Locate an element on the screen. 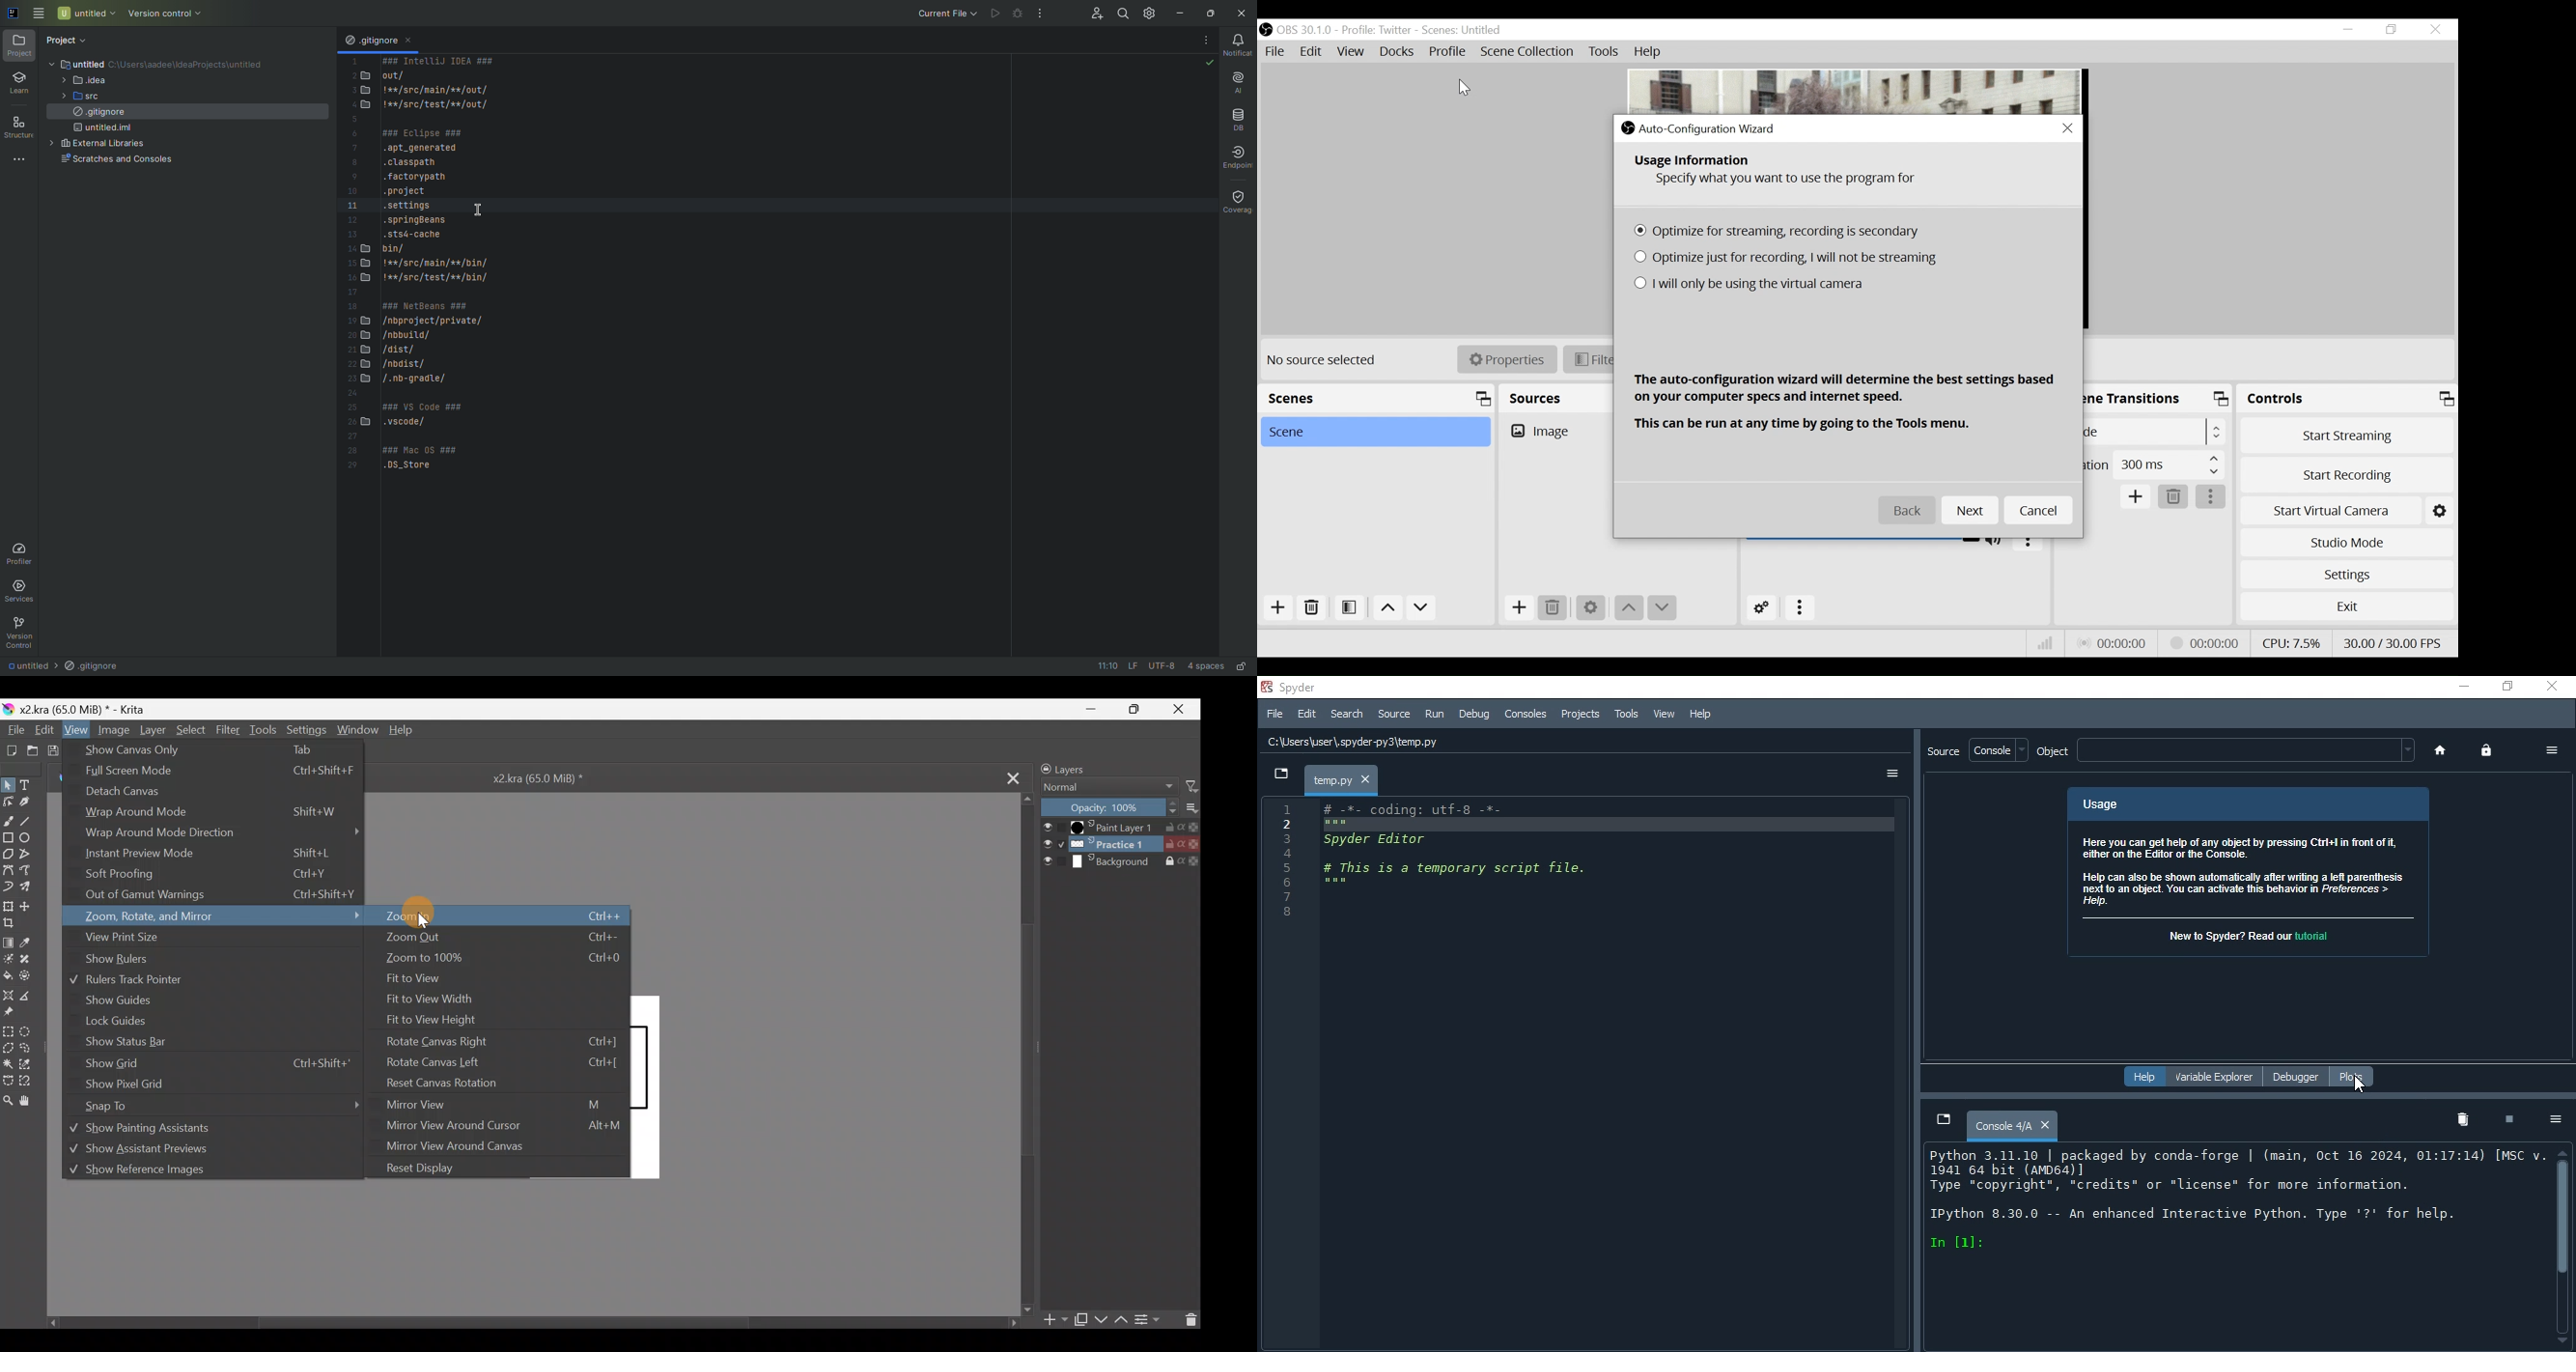 The width and height of the screenshot is (2576, 1372). Sources is located at coordinates (1536, 396).